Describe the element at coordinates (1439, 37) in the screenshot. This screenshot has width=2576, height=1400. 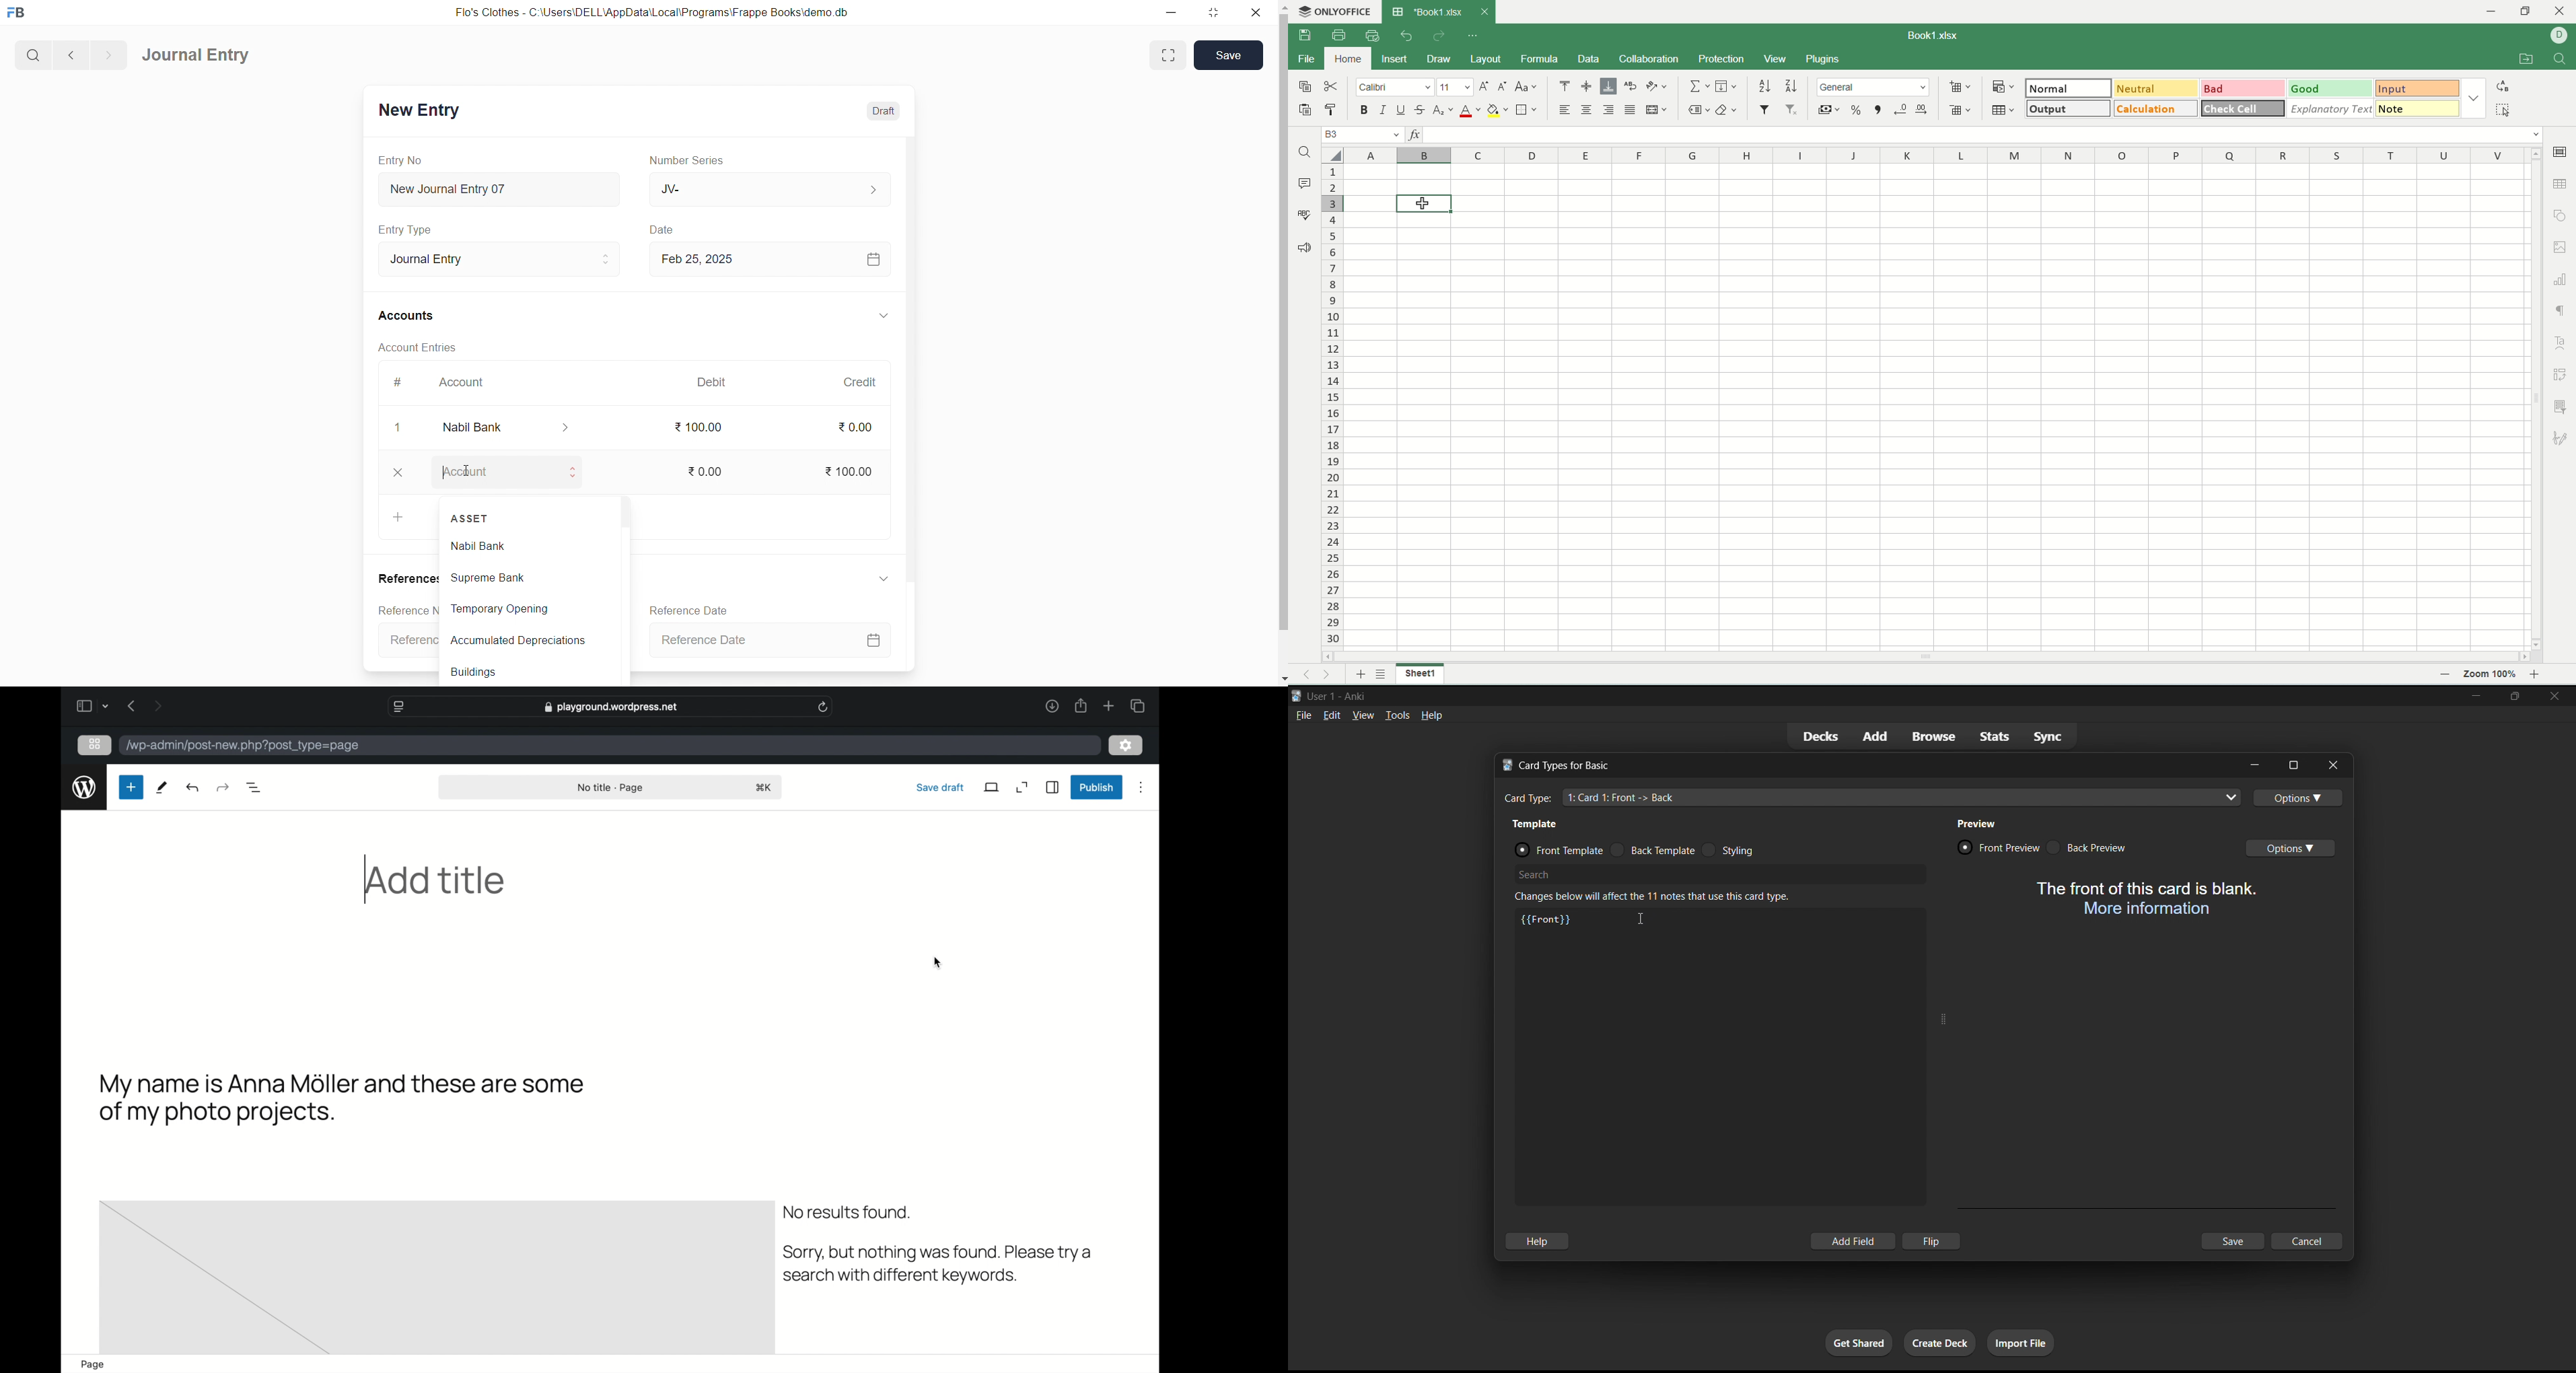
I see `redo` at that location.